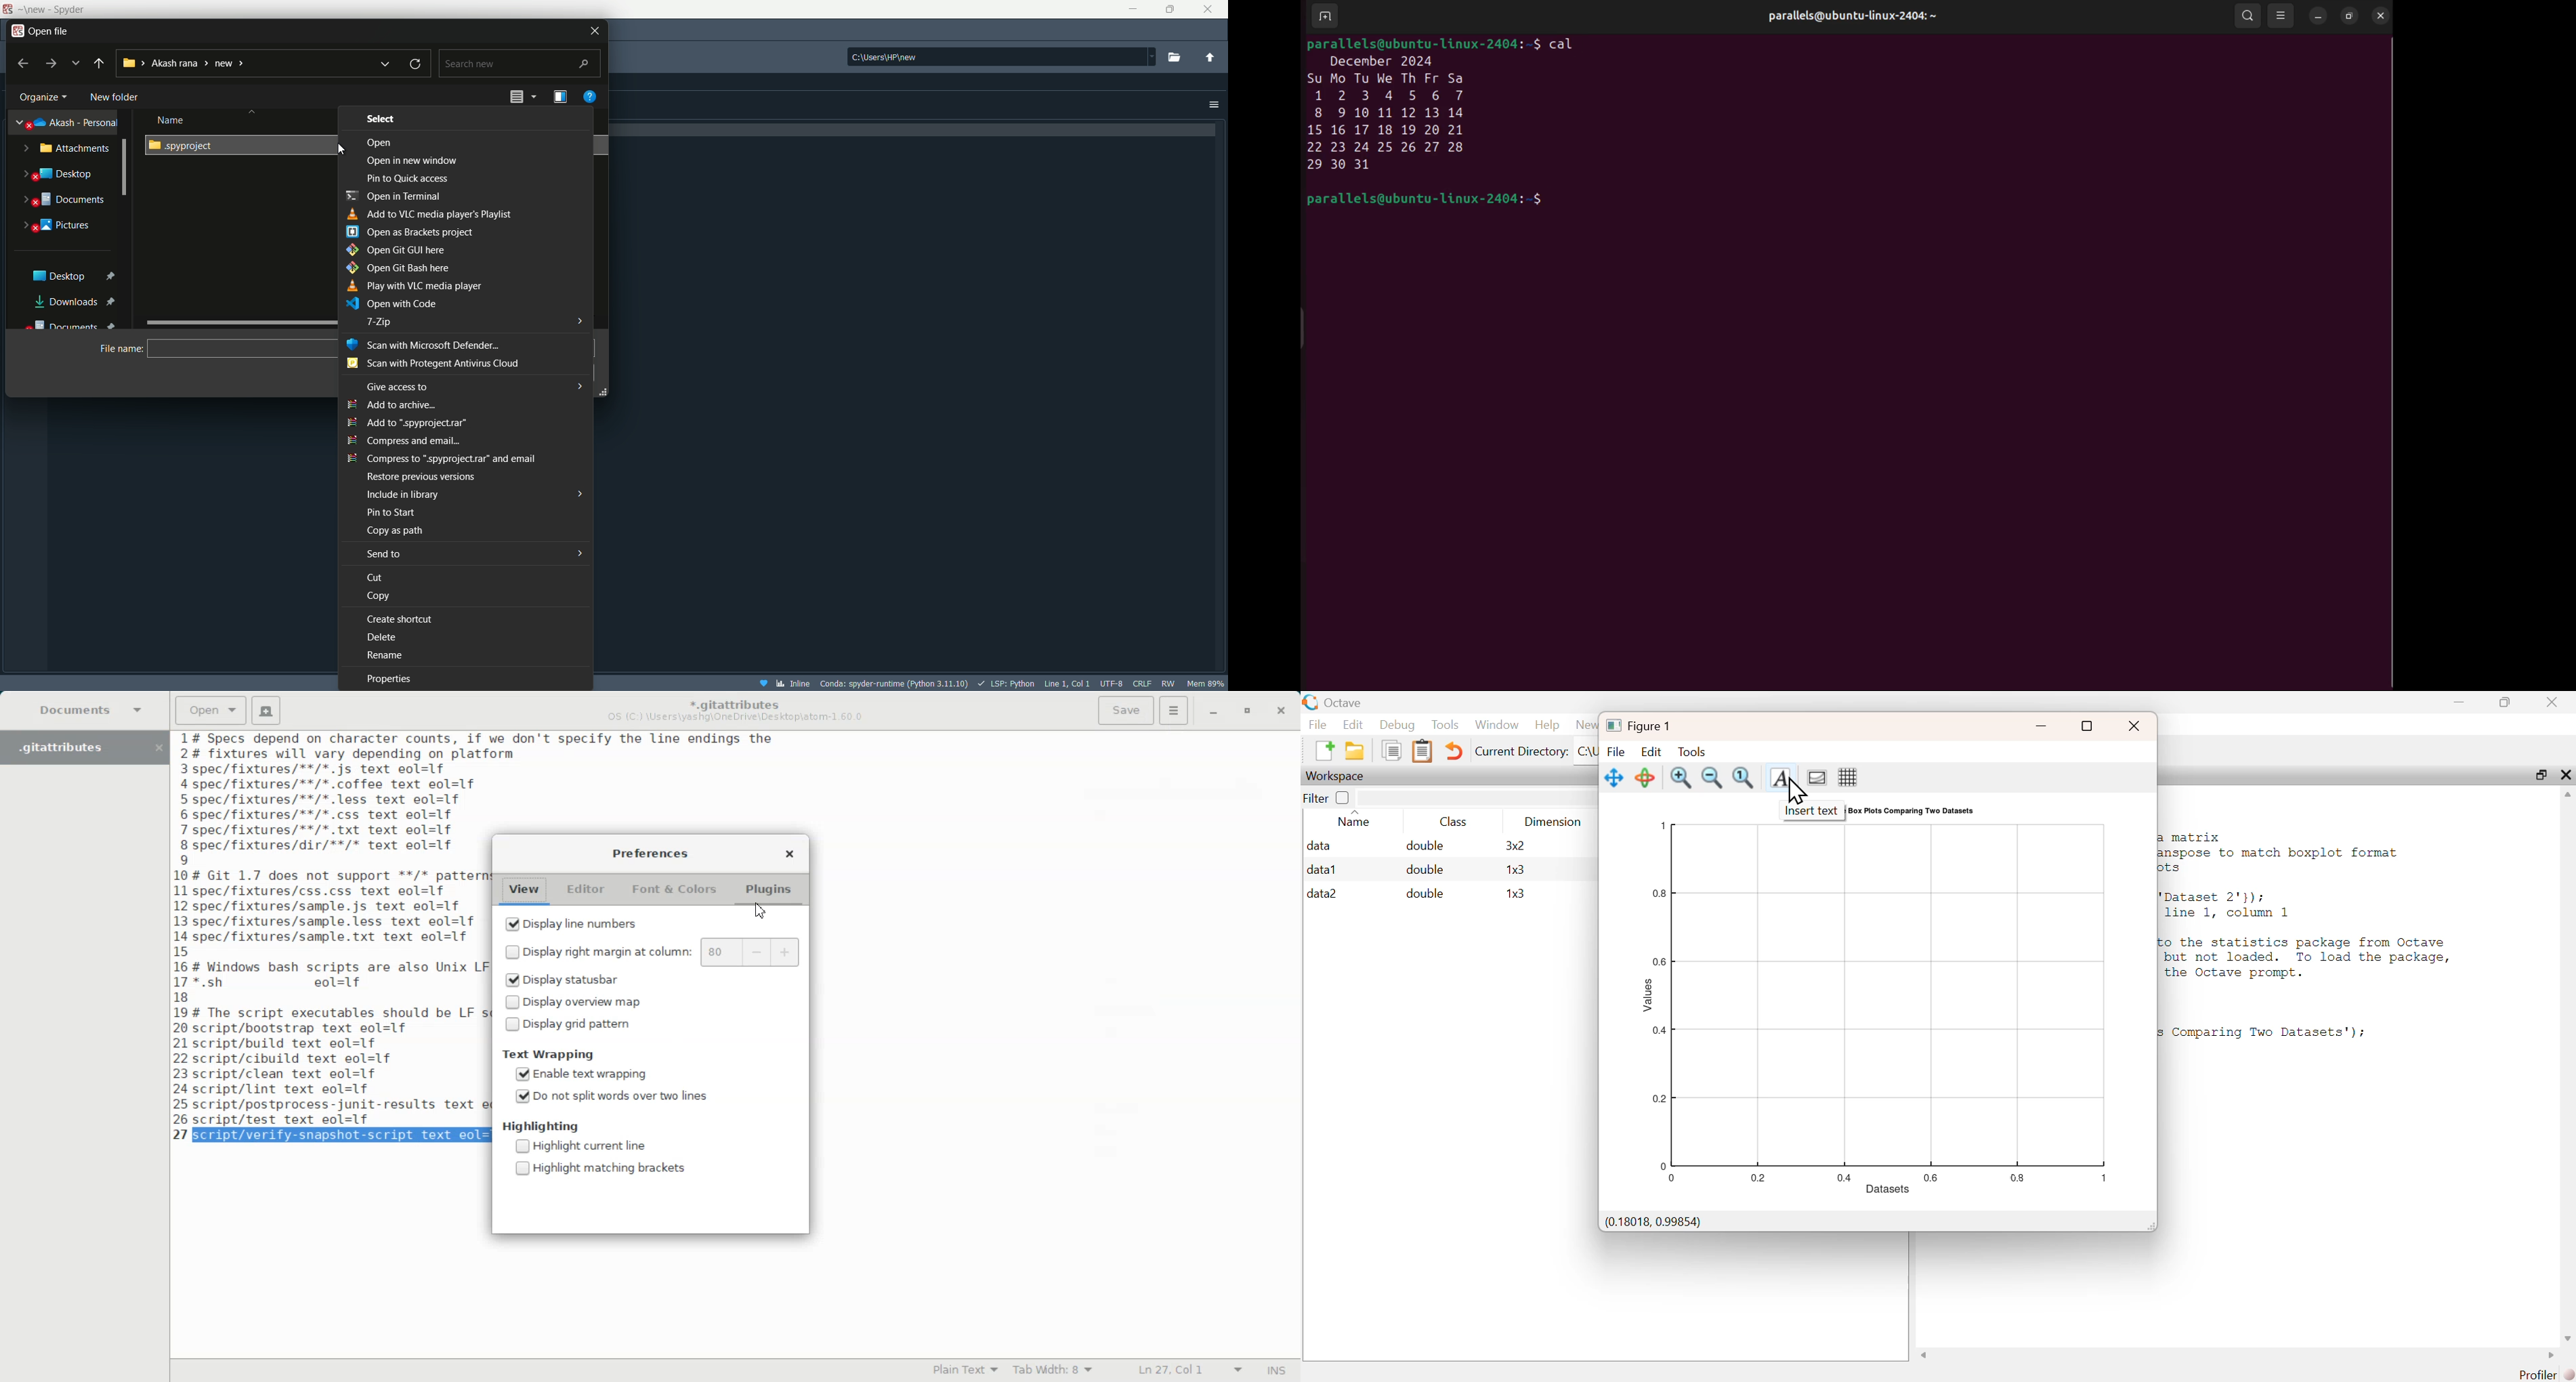 The image size is (2576, 1400). What do you see at coordinates (784, 952) in the screenshot?
I see `increase margin` at bounding box center [784, 952].